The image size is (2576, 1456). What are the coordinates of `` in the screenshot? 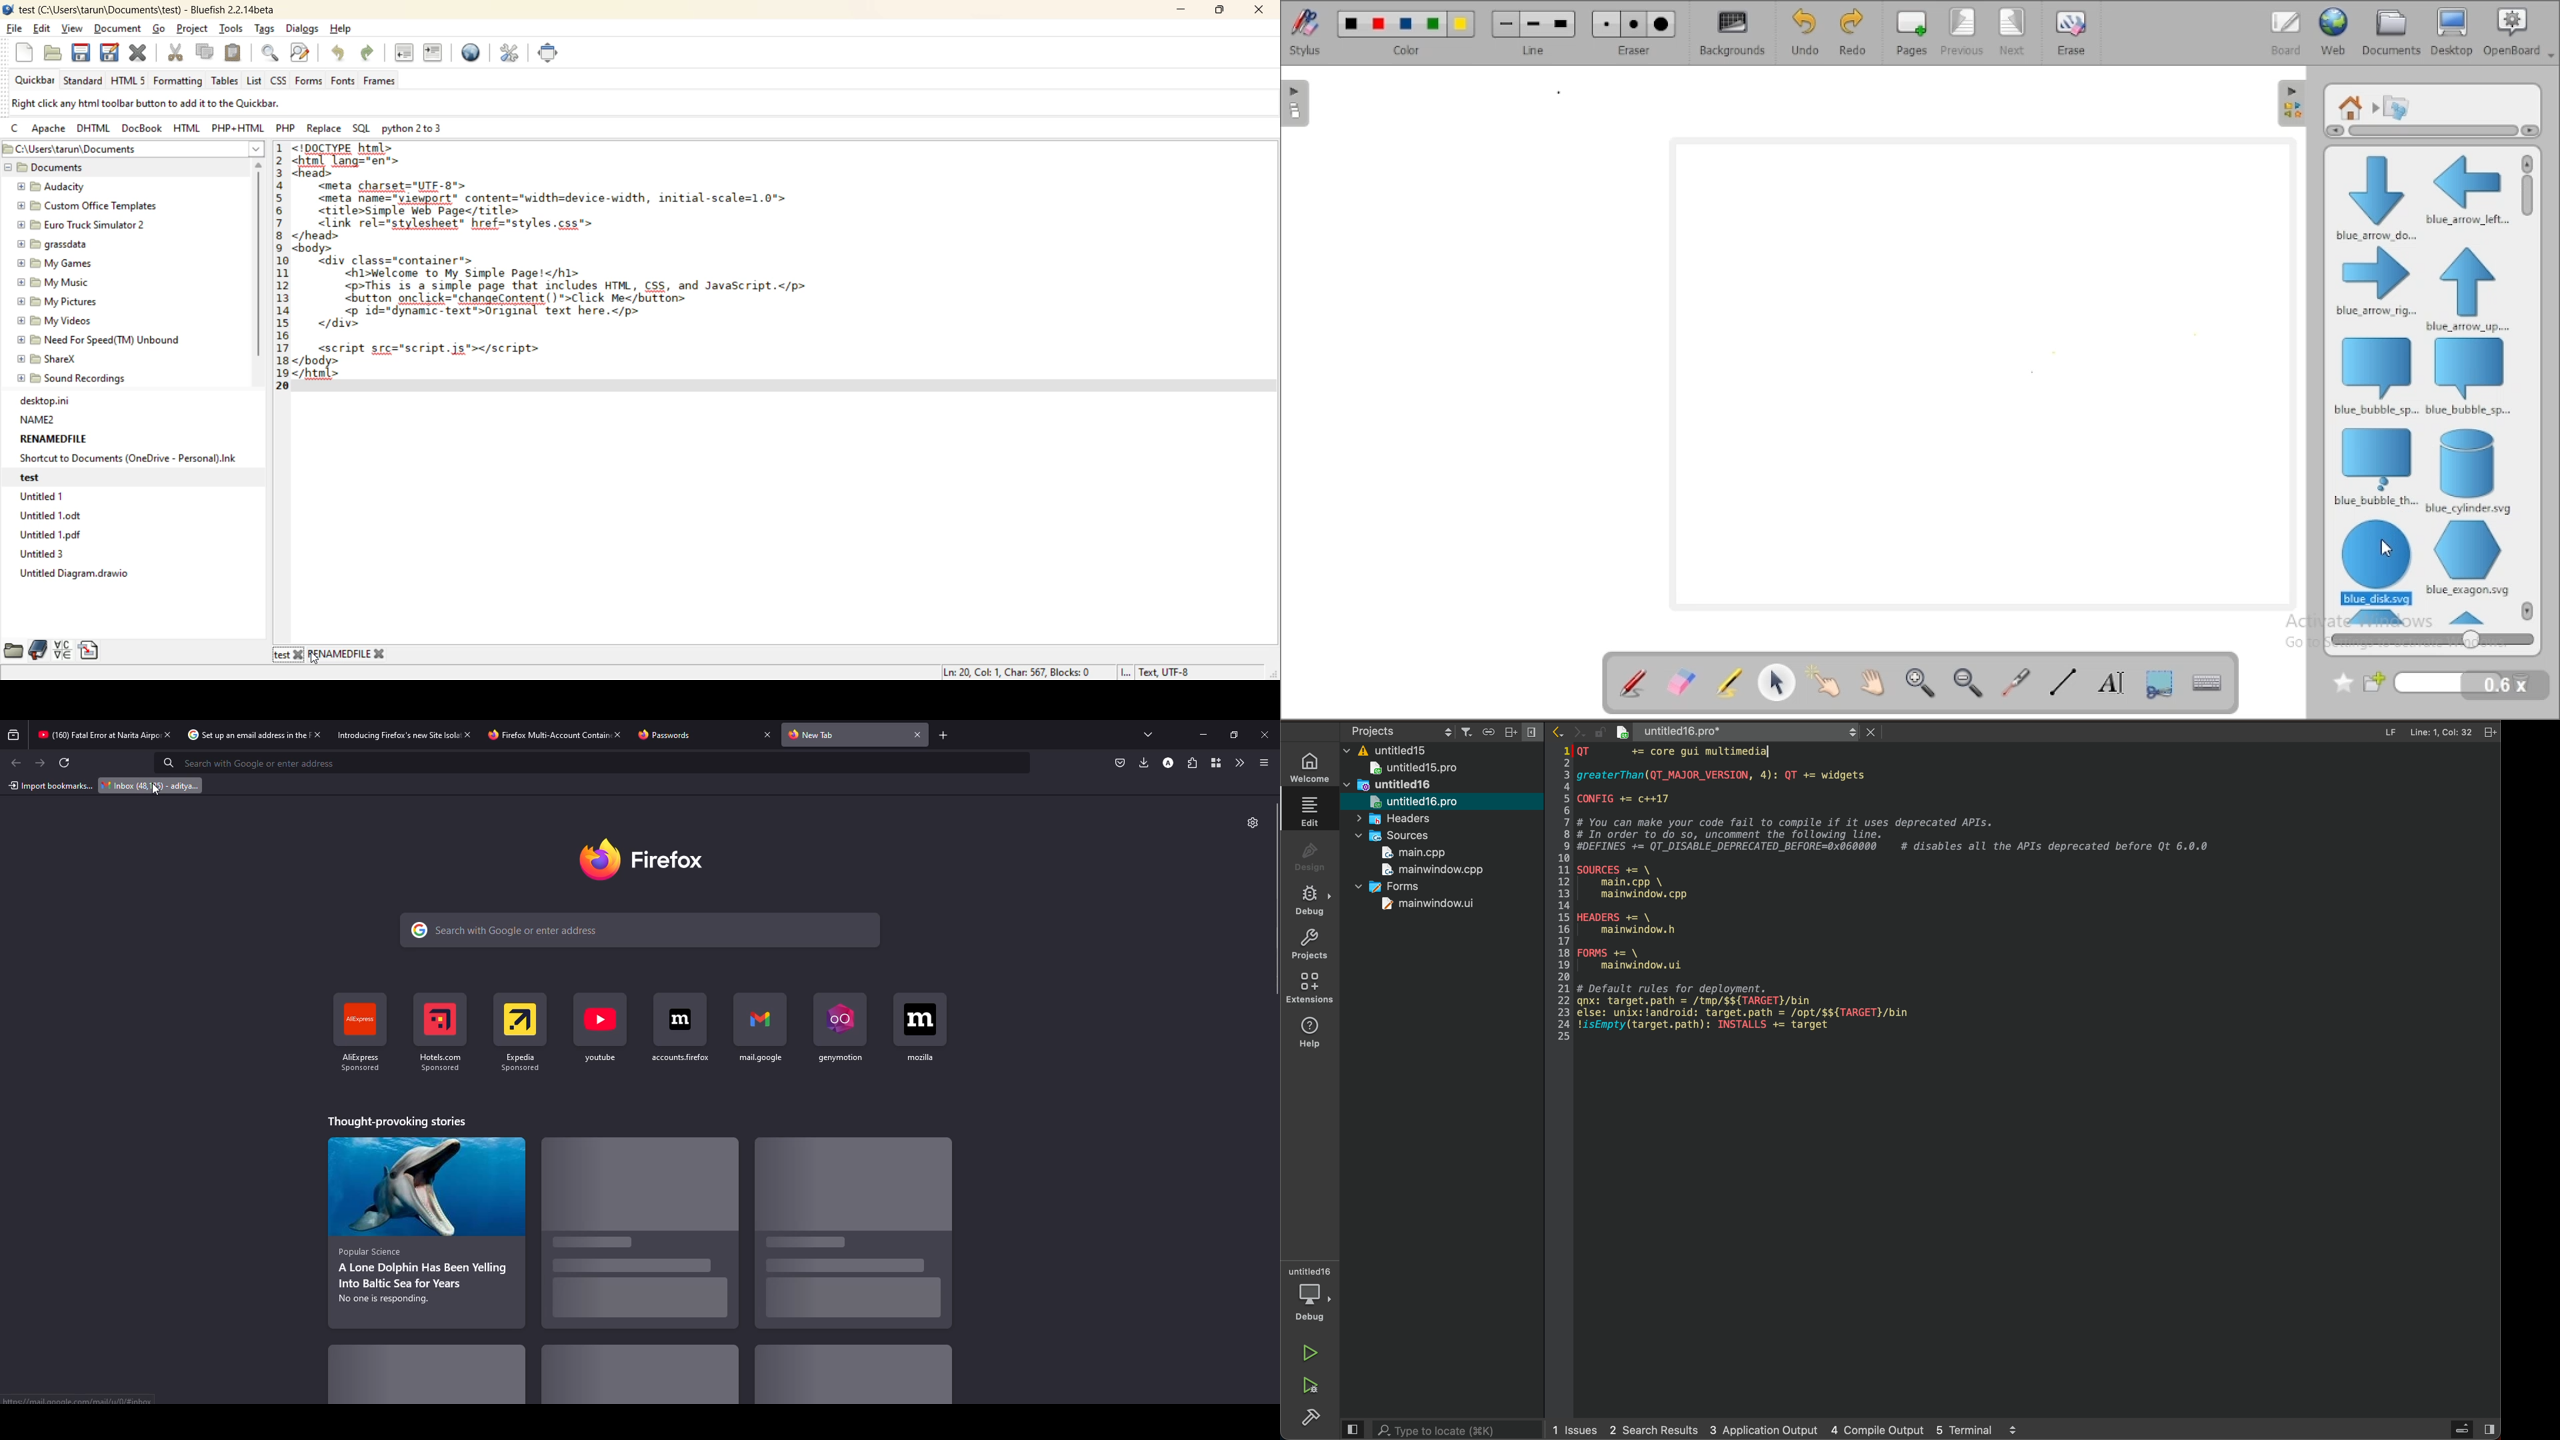 It's located at (379, 654).